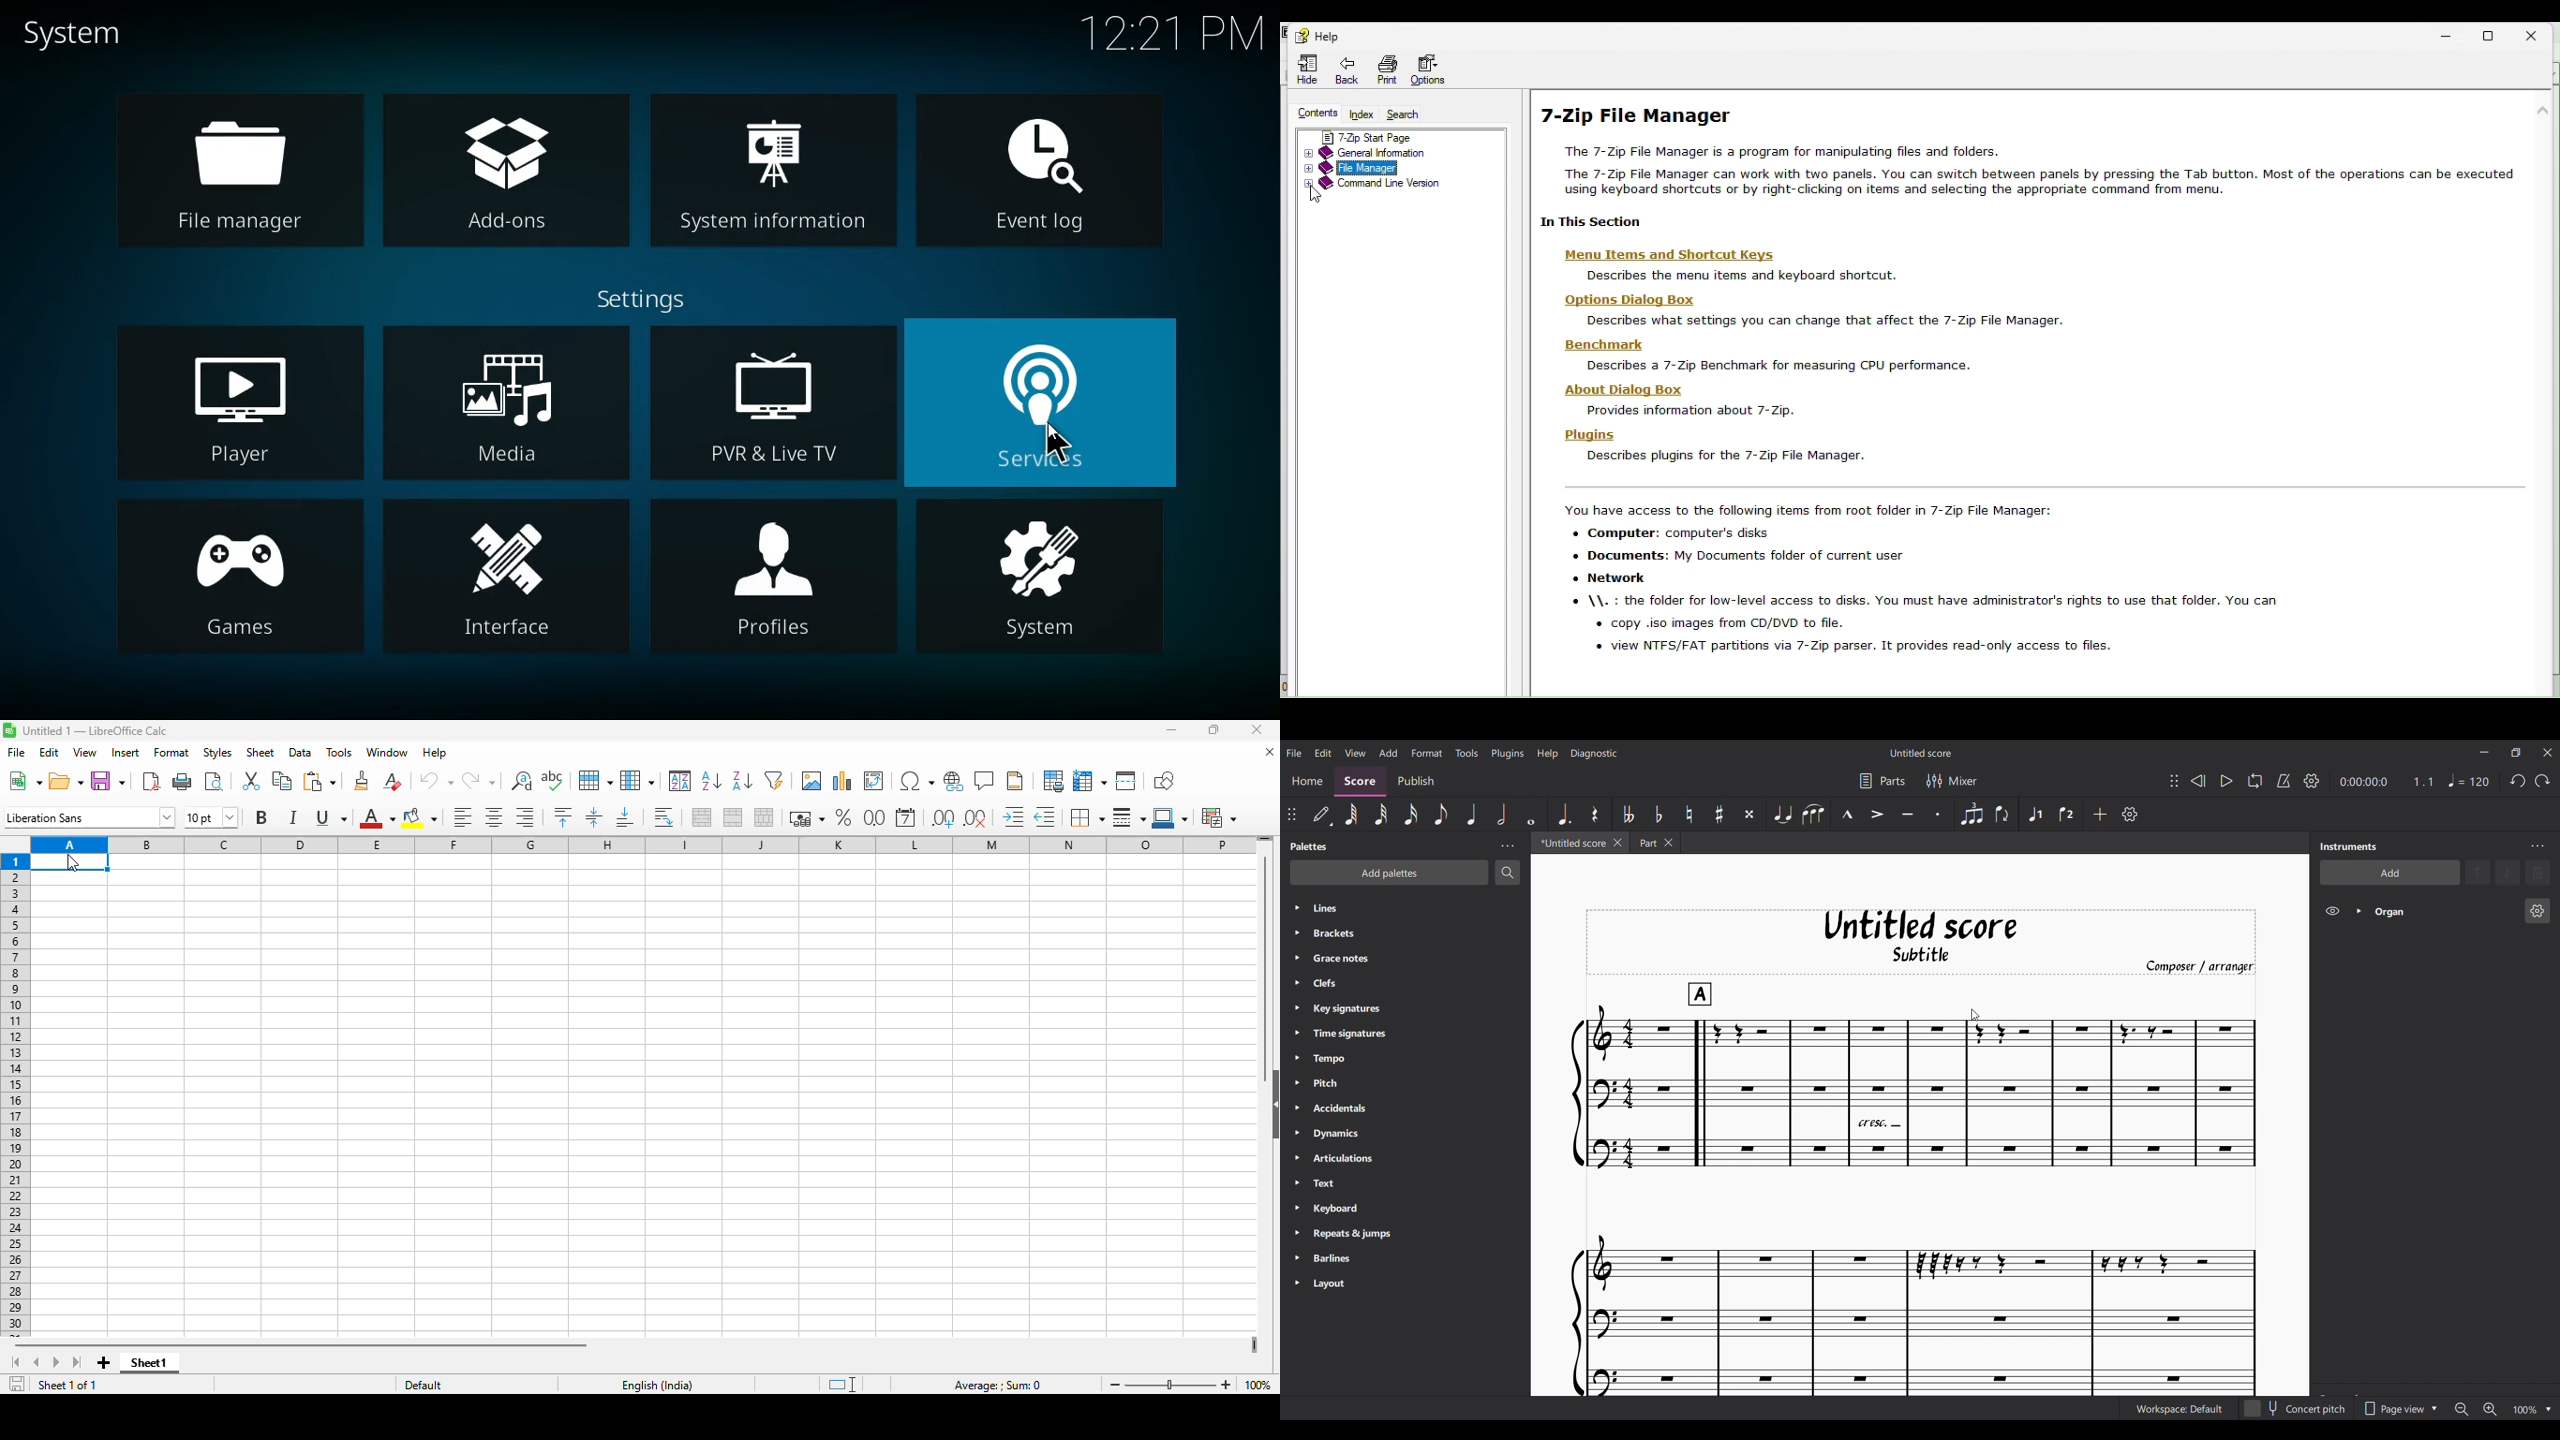  What do you see at coordinates (494, 818) in the screenshot?
I see `align center` at bounding box center [494, 818].